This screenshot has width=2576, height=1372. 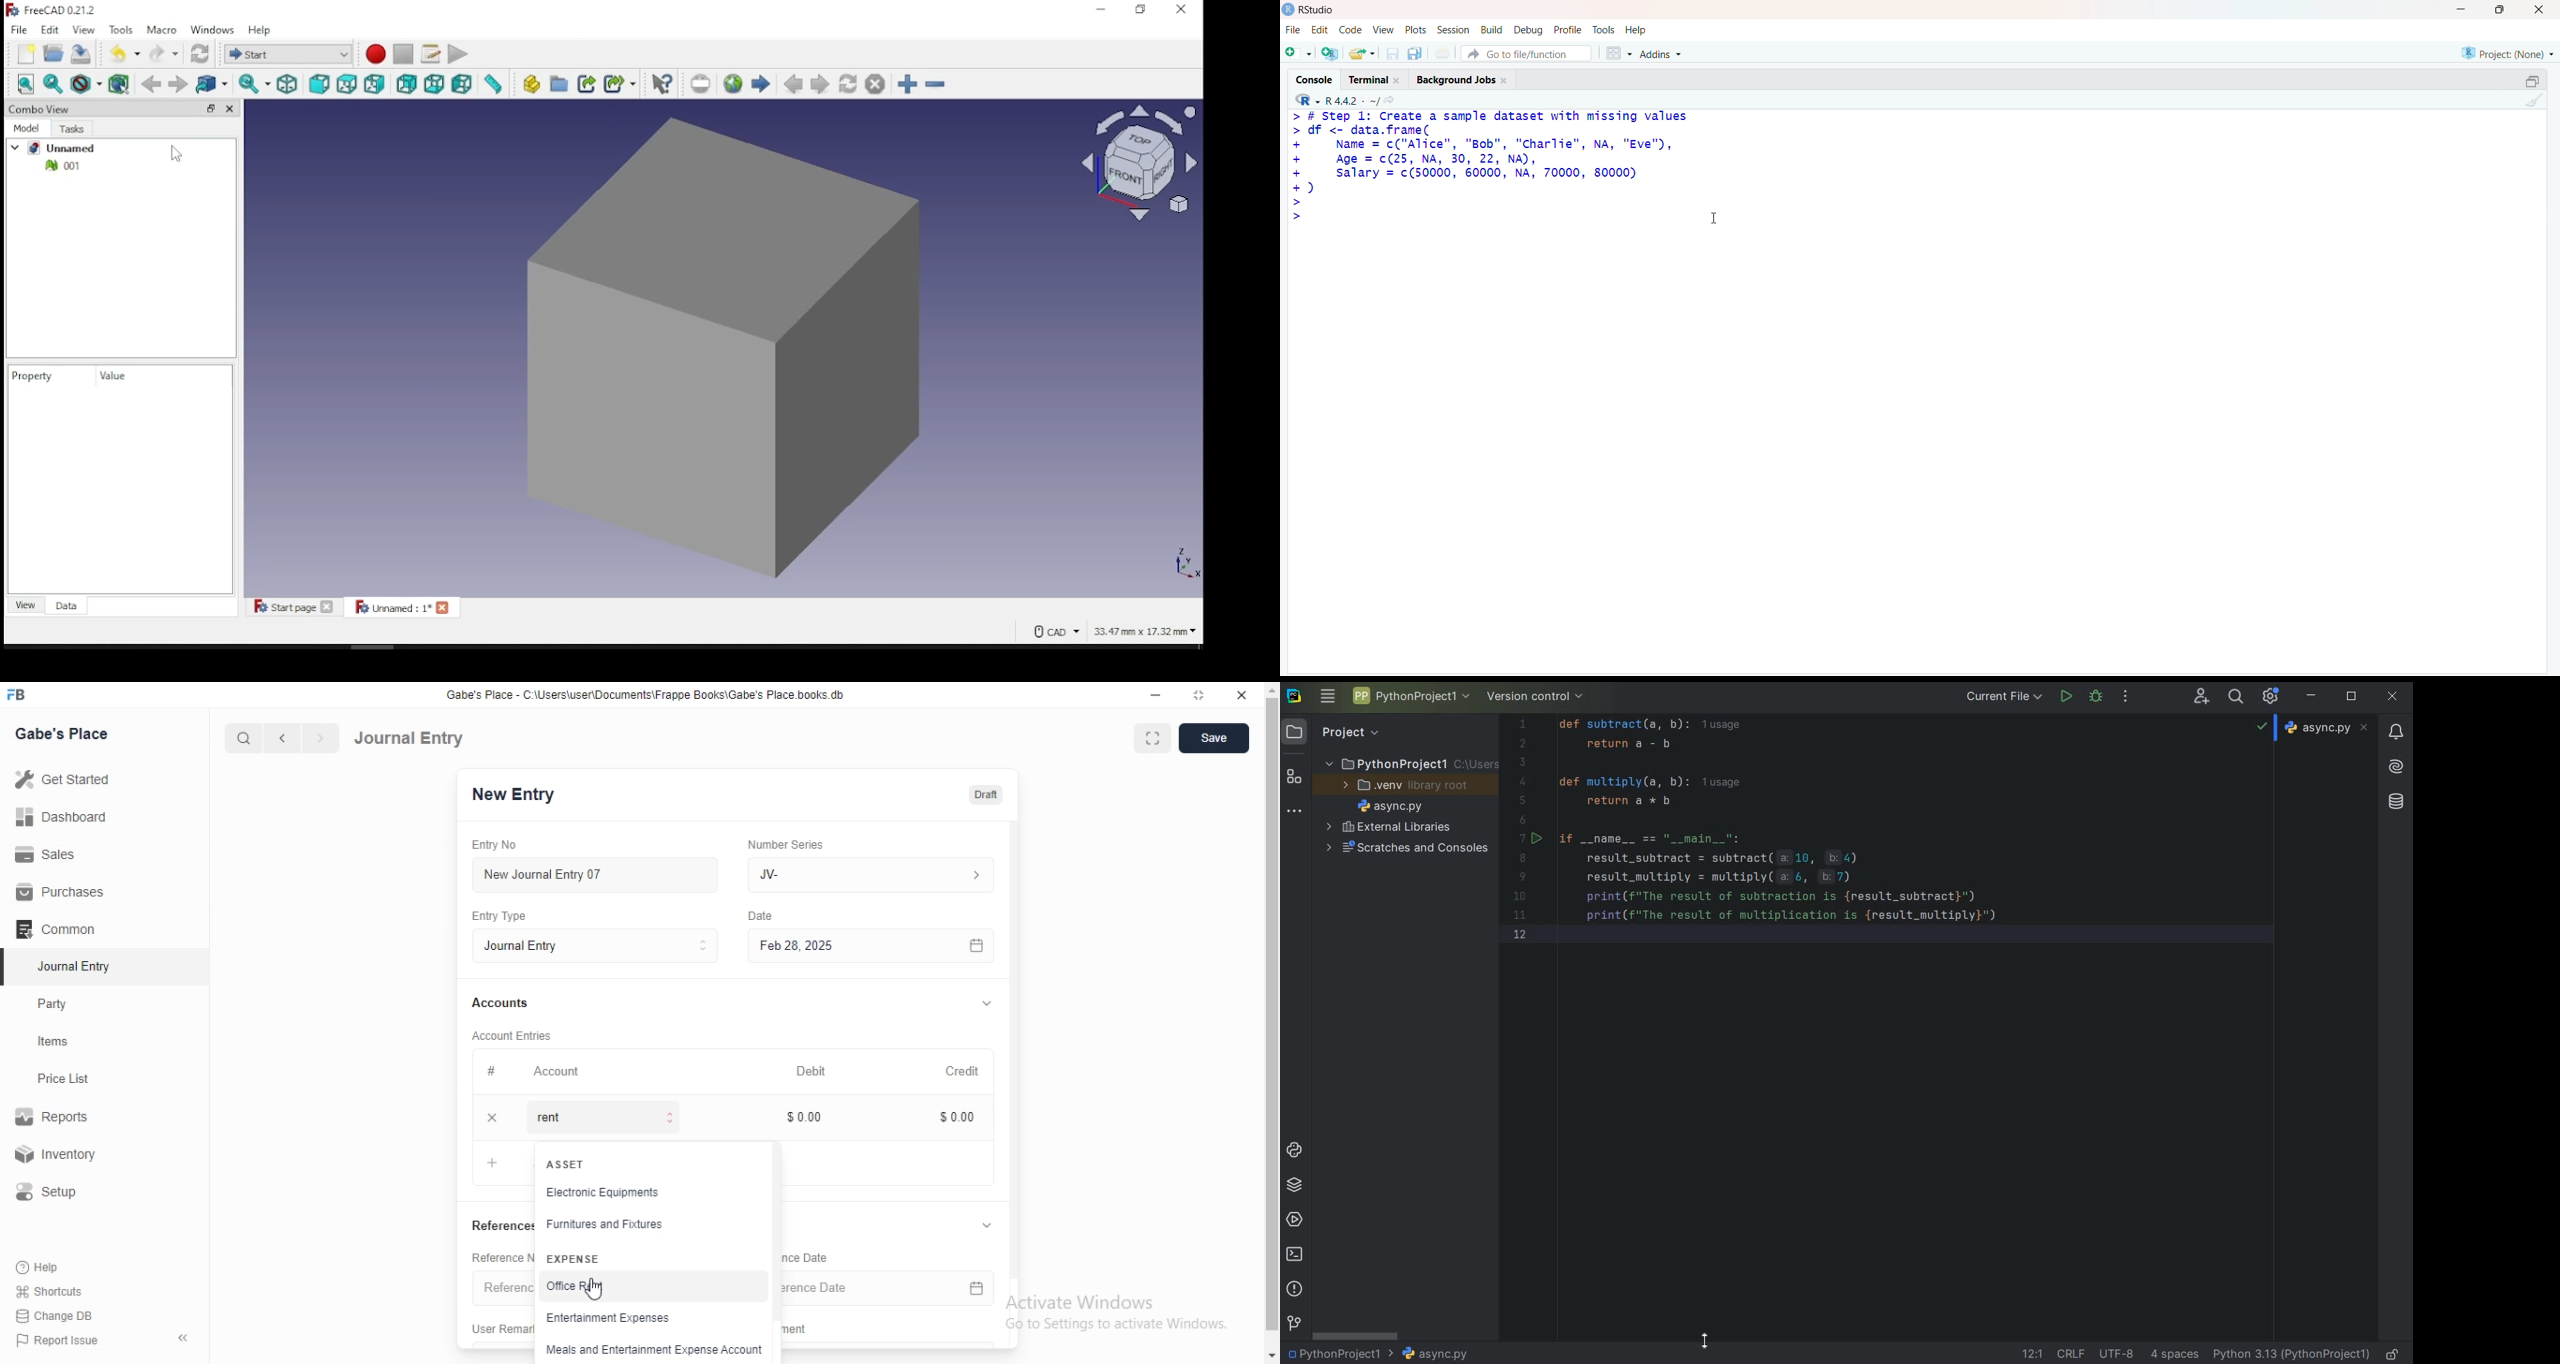 I want to click on Open an existing file (Ctrl + O), so click(x=1360, y=53).